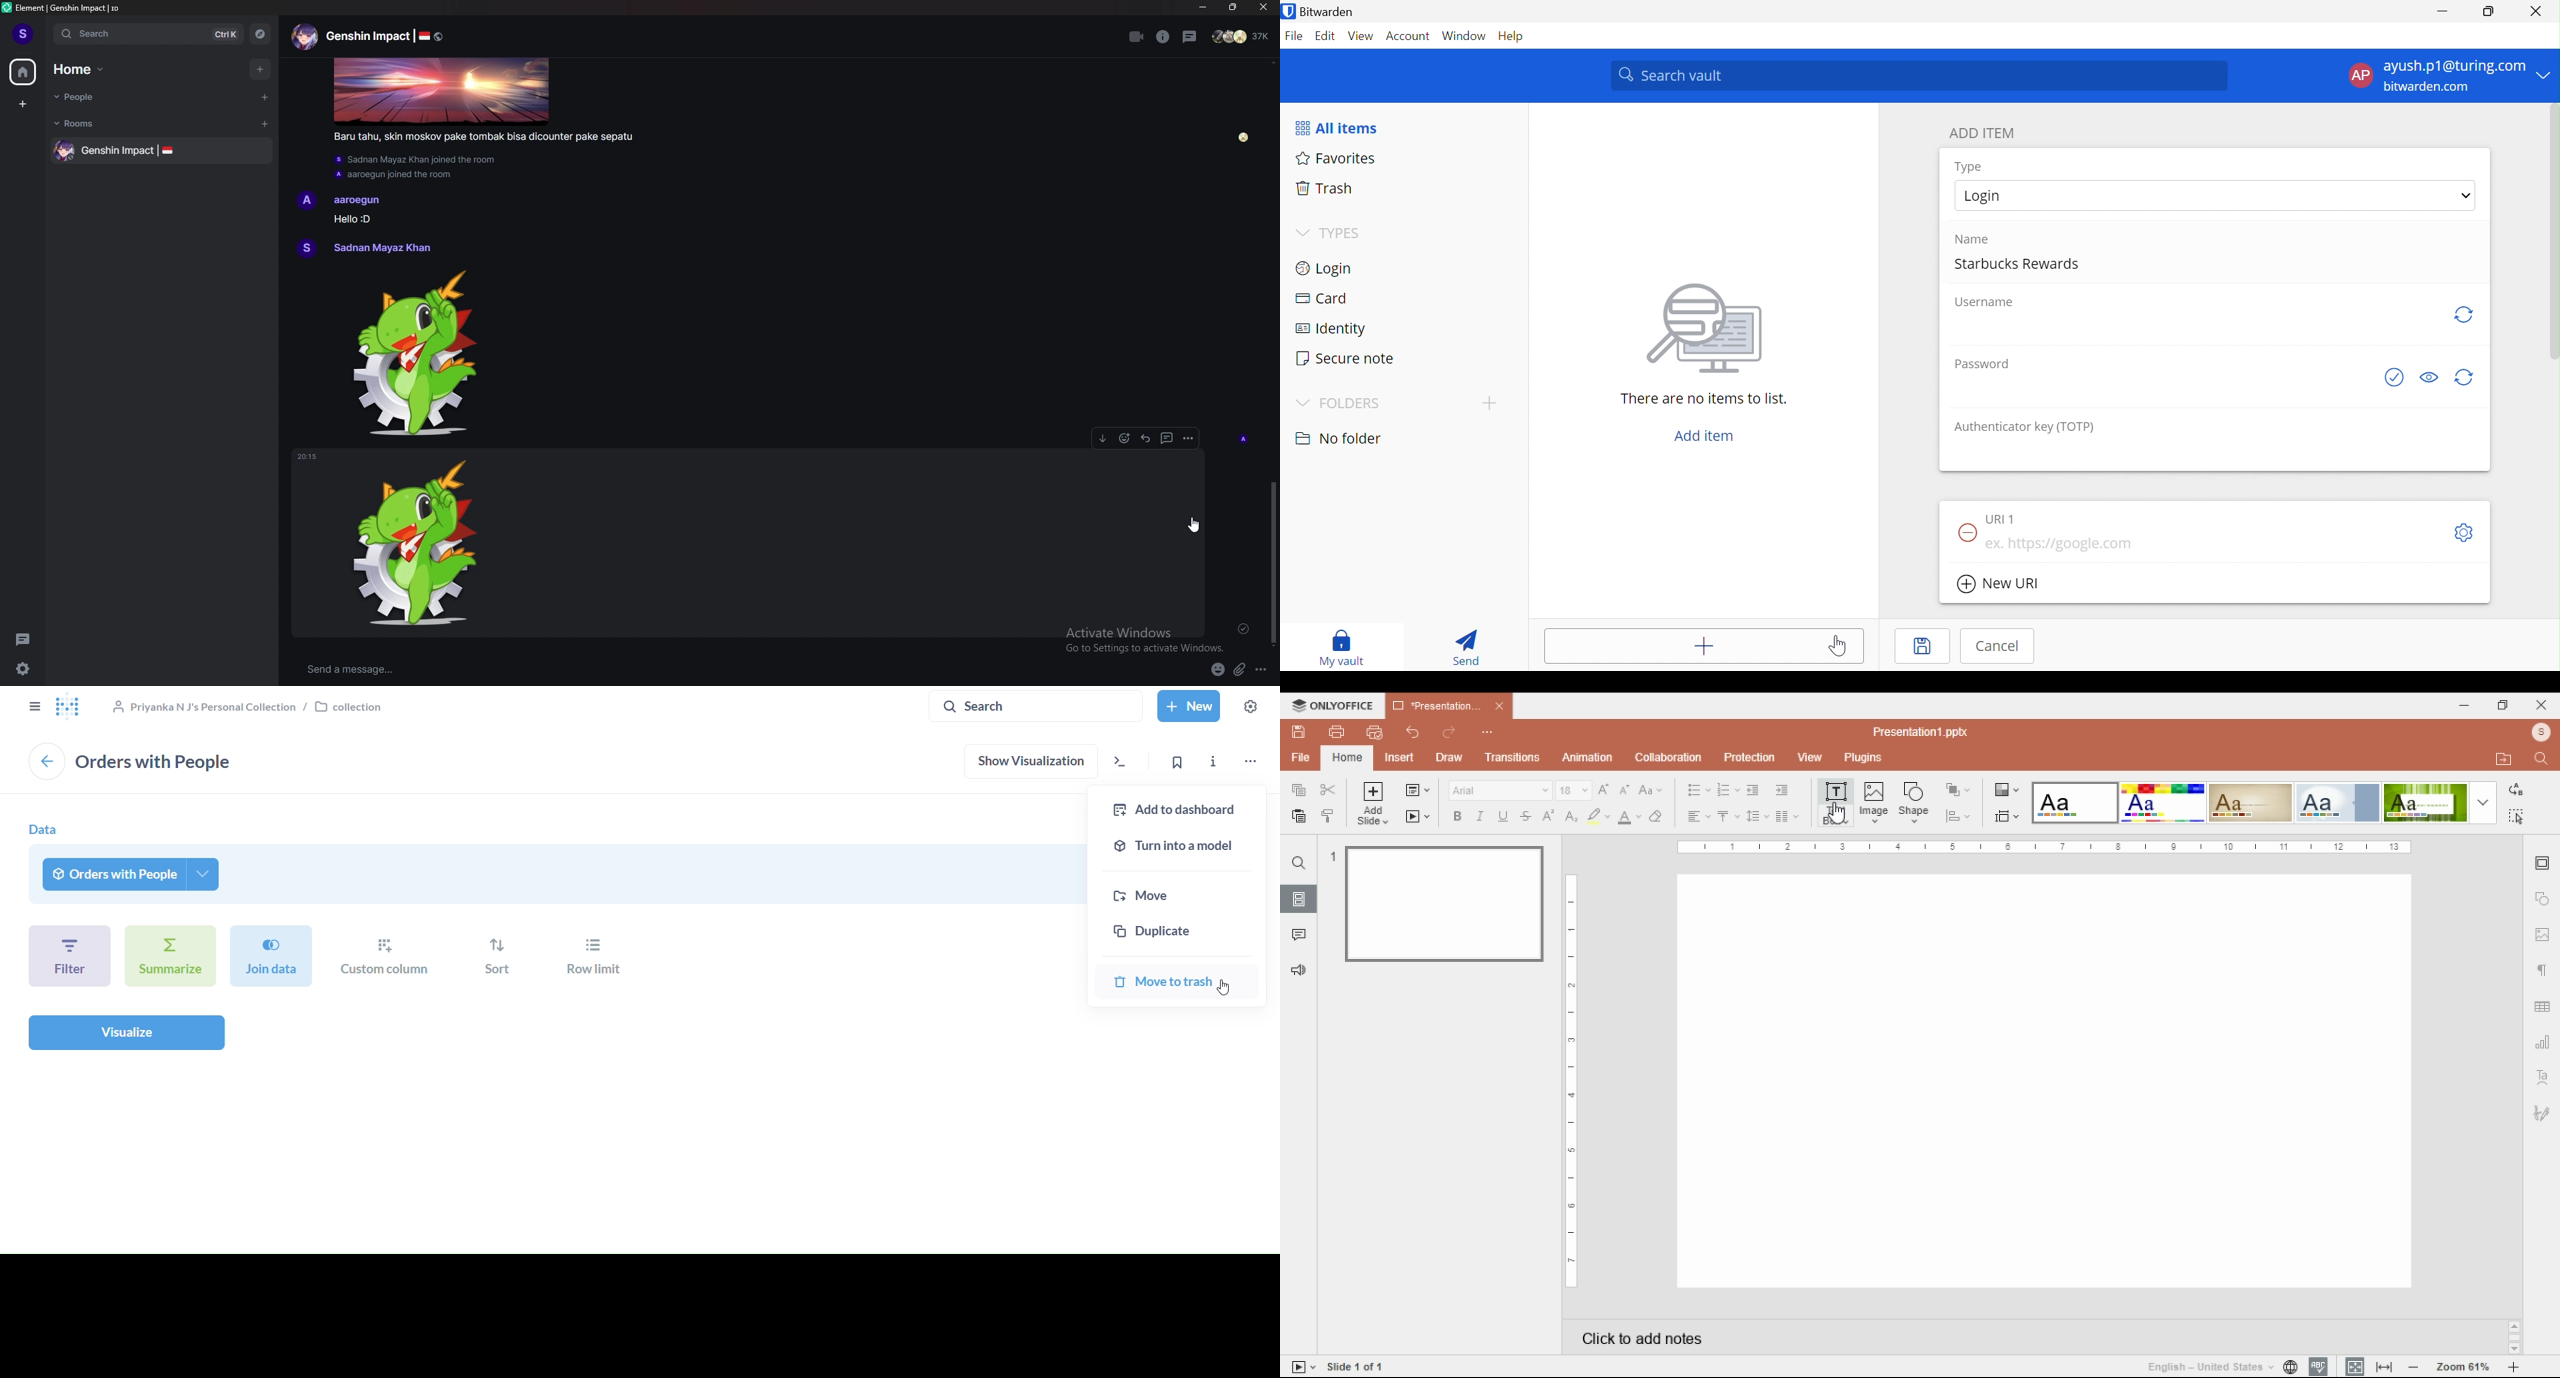 The height and width of the screenshot is (1400, 2576). I want to click on quick print, so click(1375, 731).